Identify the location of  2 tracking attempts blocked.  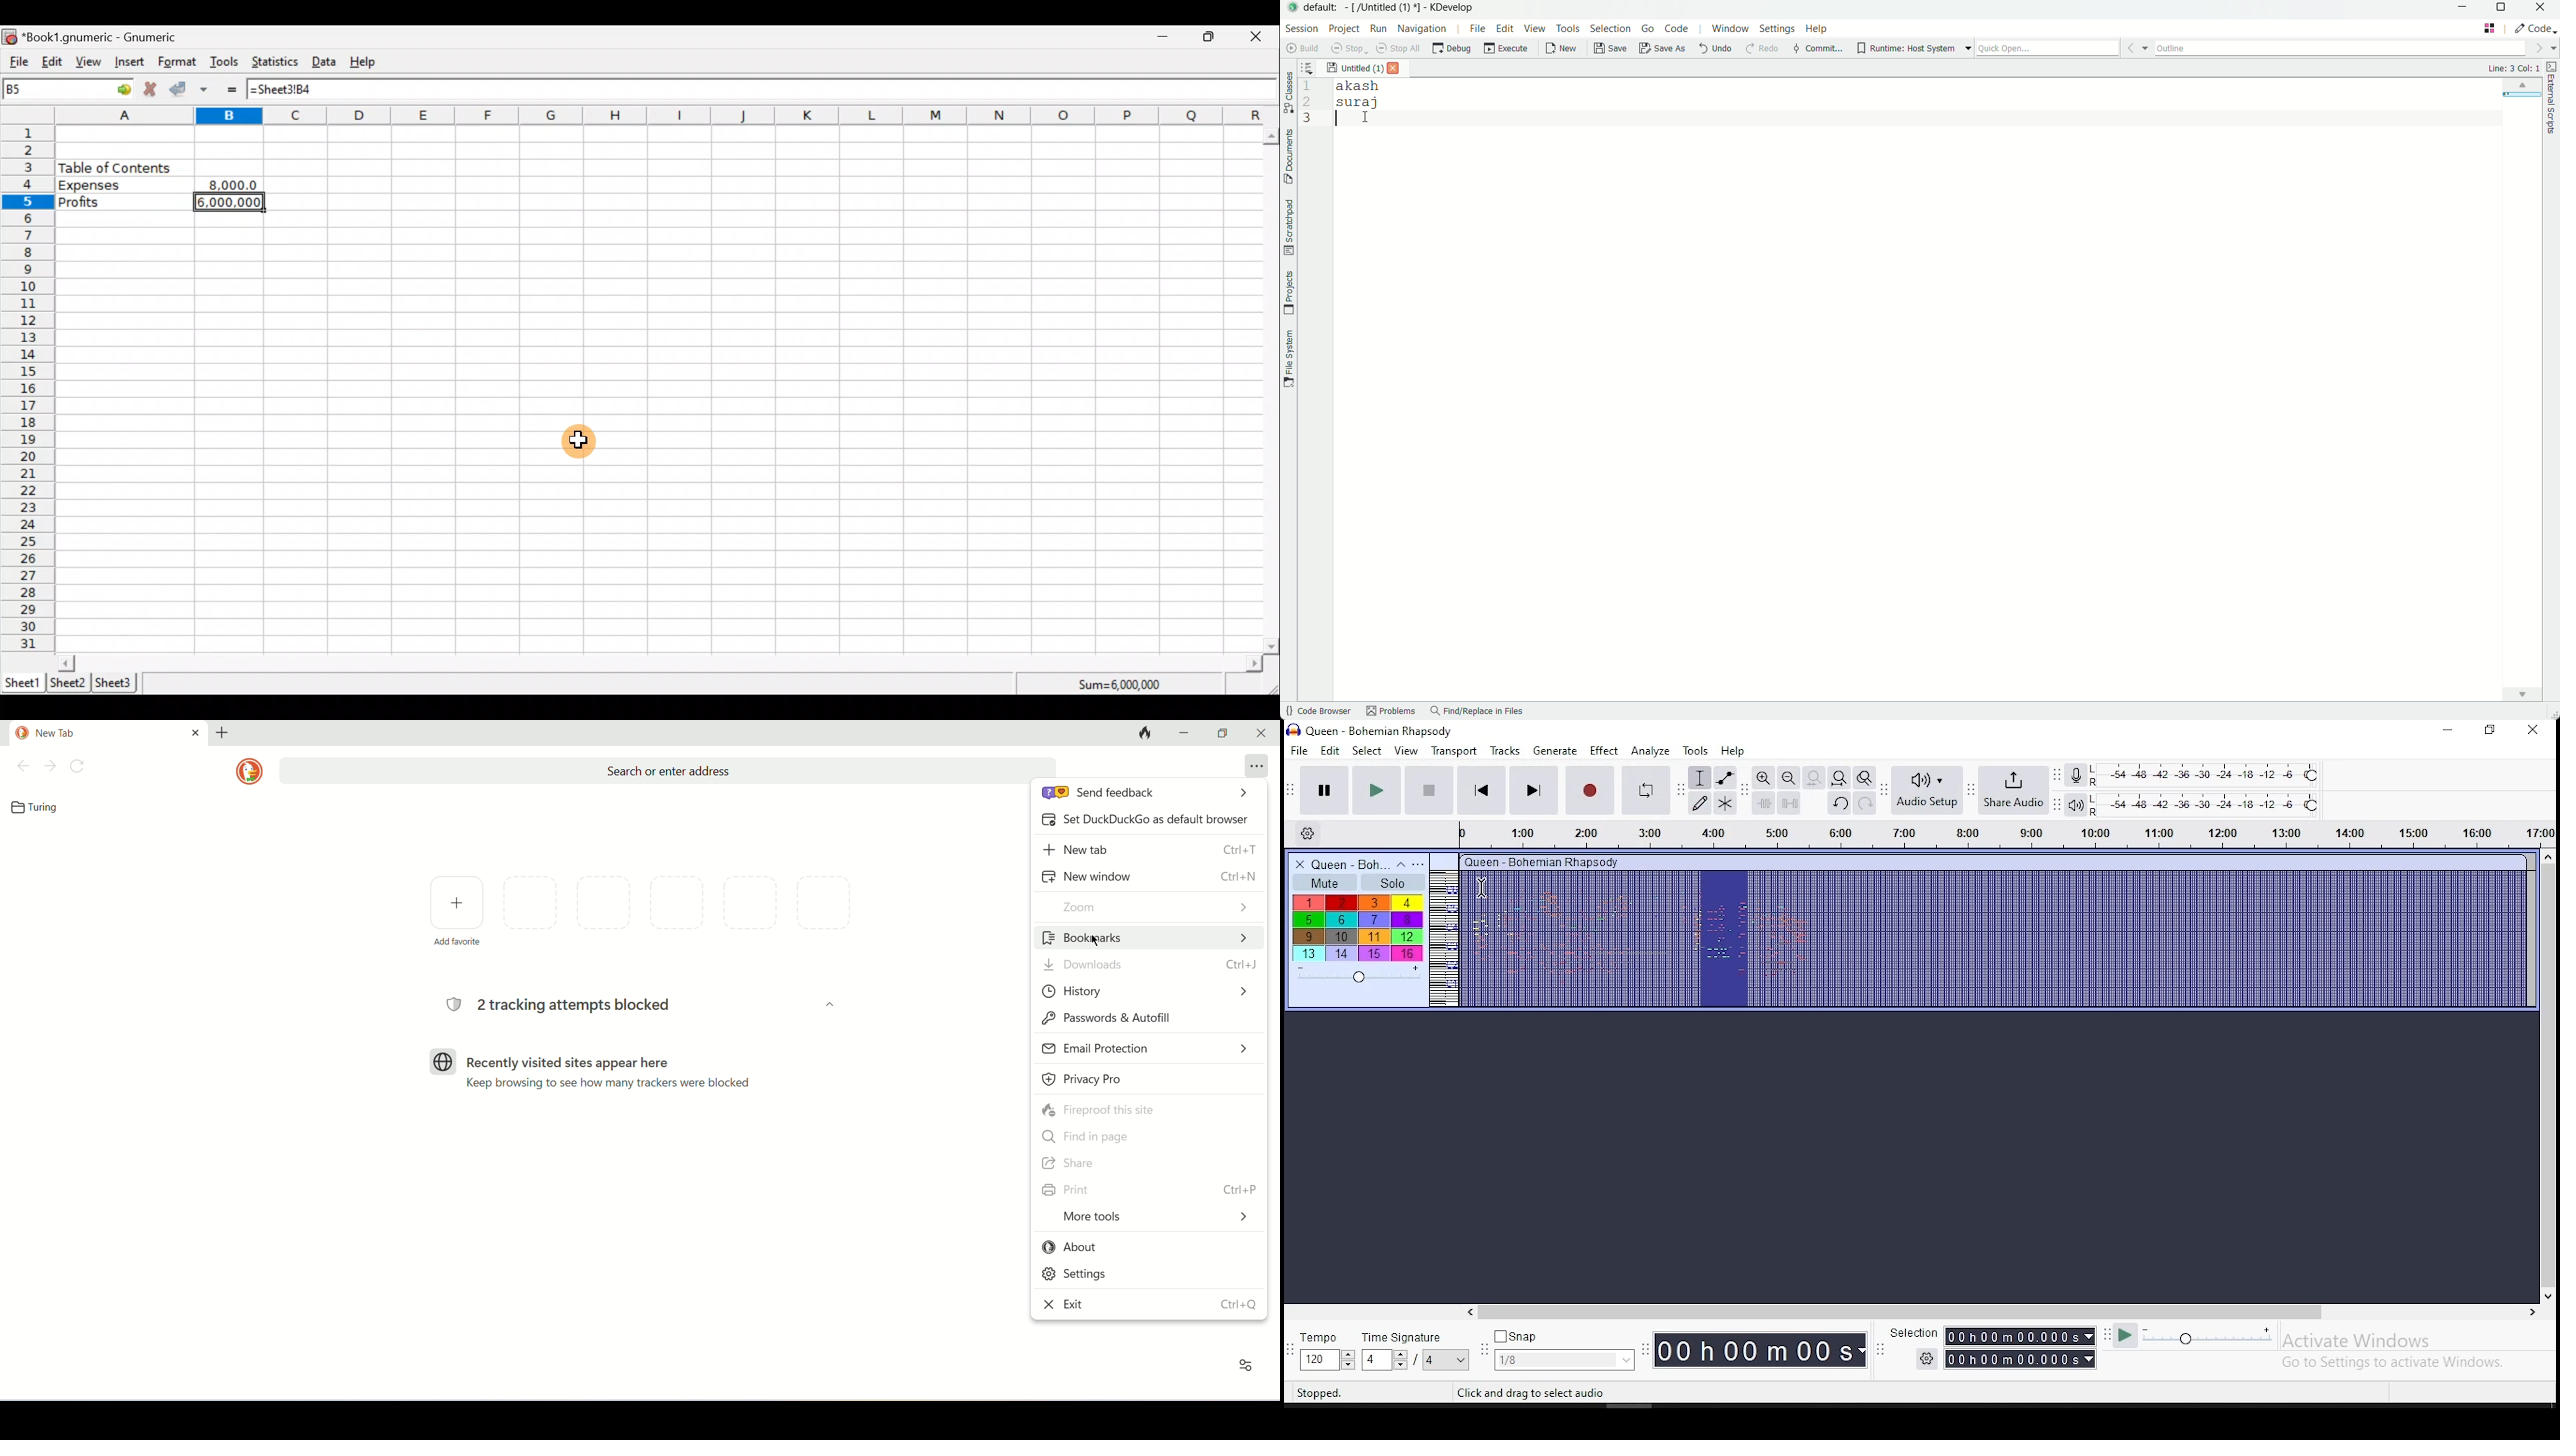
(565, 1006).